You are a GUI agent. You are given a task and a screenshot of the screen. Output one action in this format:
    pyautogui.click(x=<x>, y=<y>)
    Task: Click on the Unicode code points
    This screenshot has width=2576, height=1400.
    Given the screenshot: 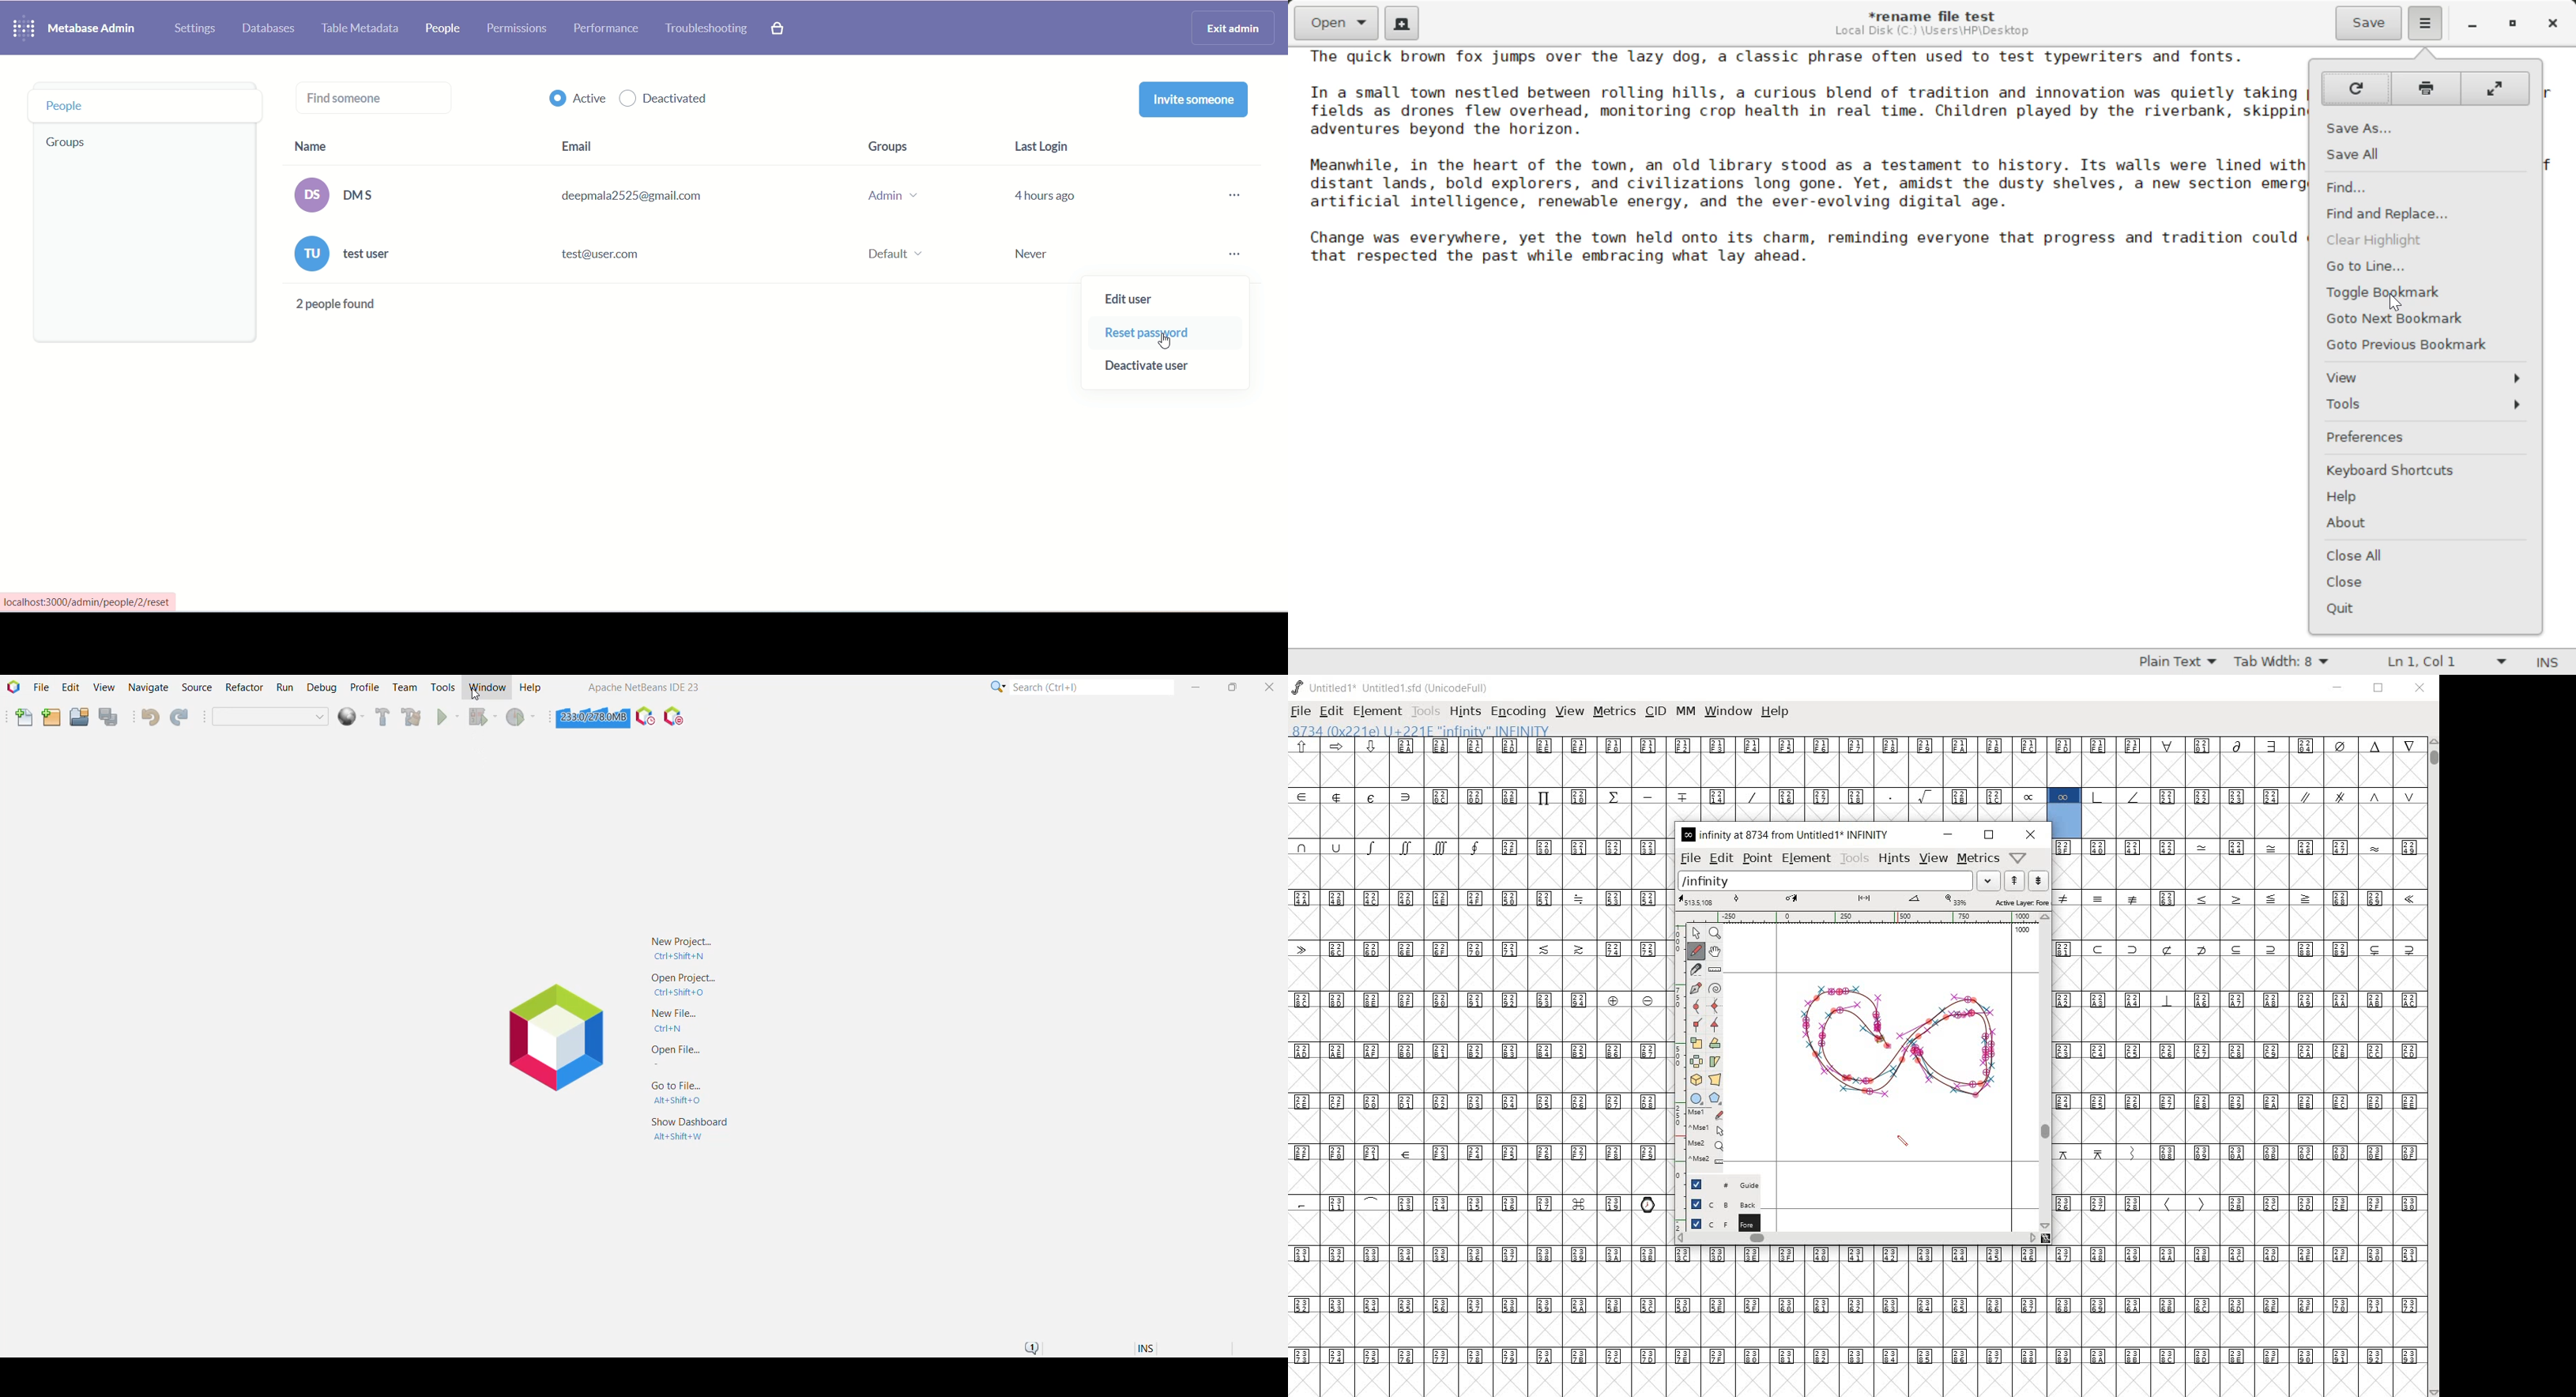 What is the action you would take?
    pyautogui.click(x=2101, y=1000)
    